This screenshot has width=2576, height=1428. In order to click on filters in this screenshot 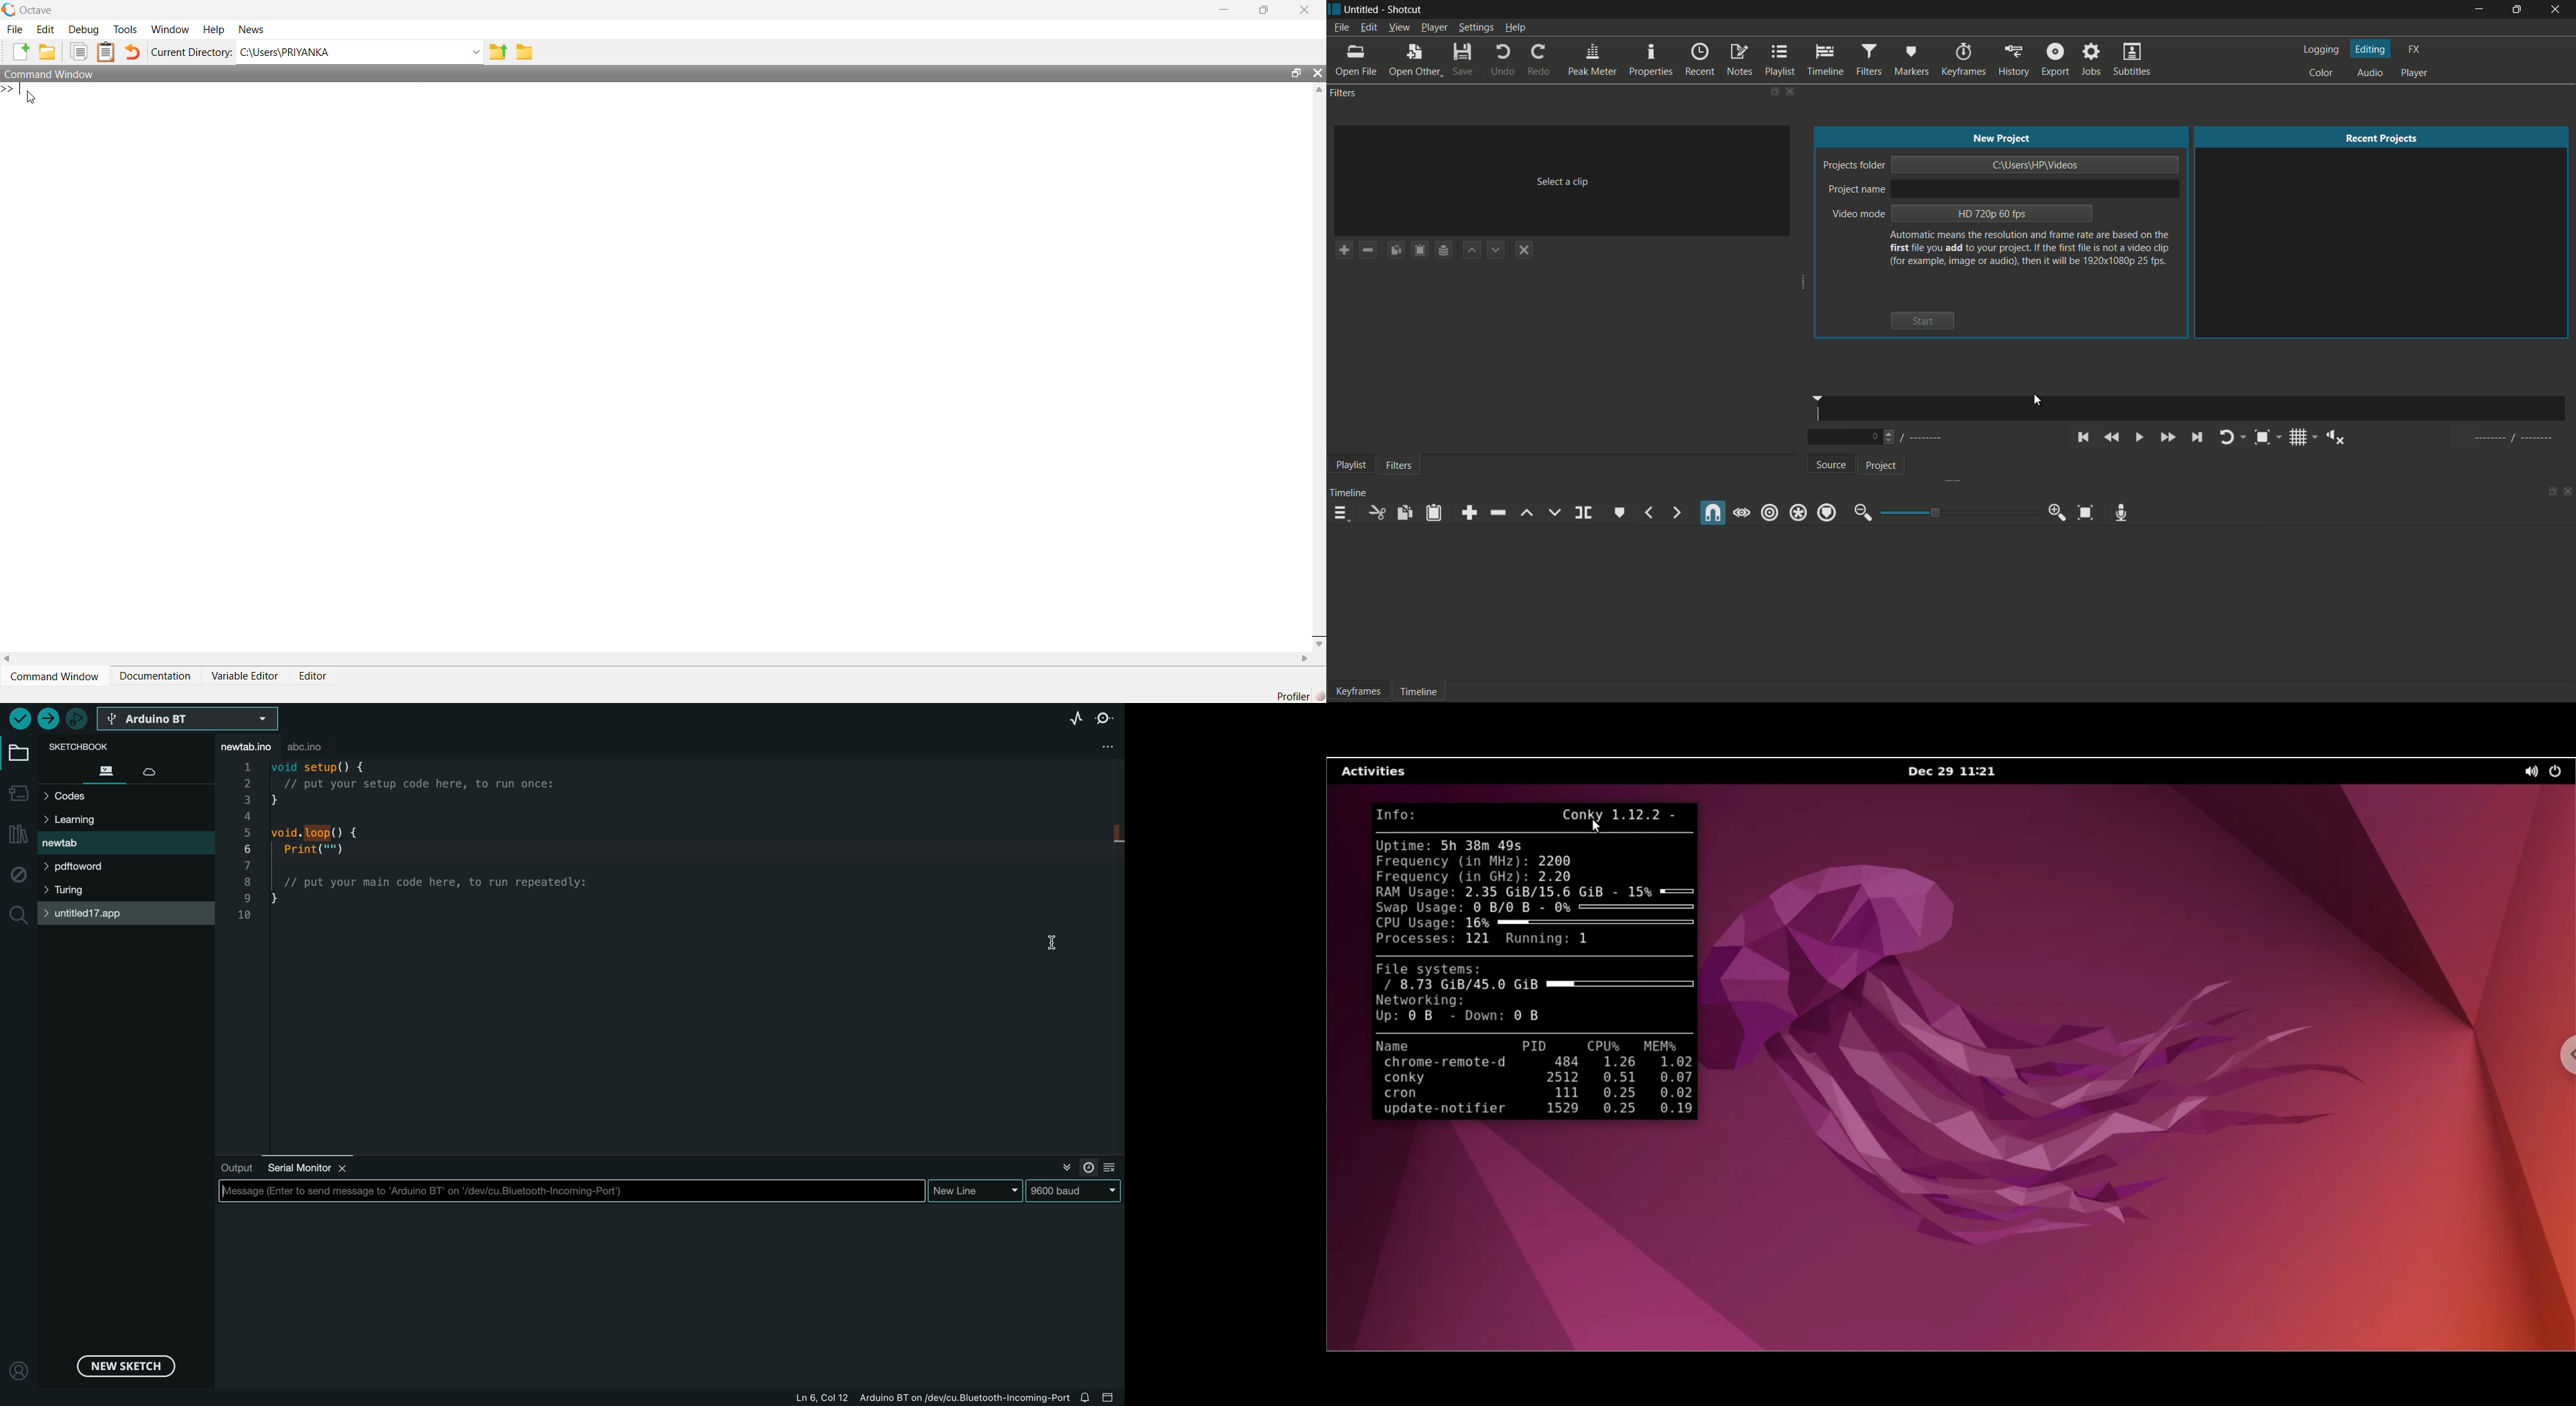, I will do `click(1399, 467)`.